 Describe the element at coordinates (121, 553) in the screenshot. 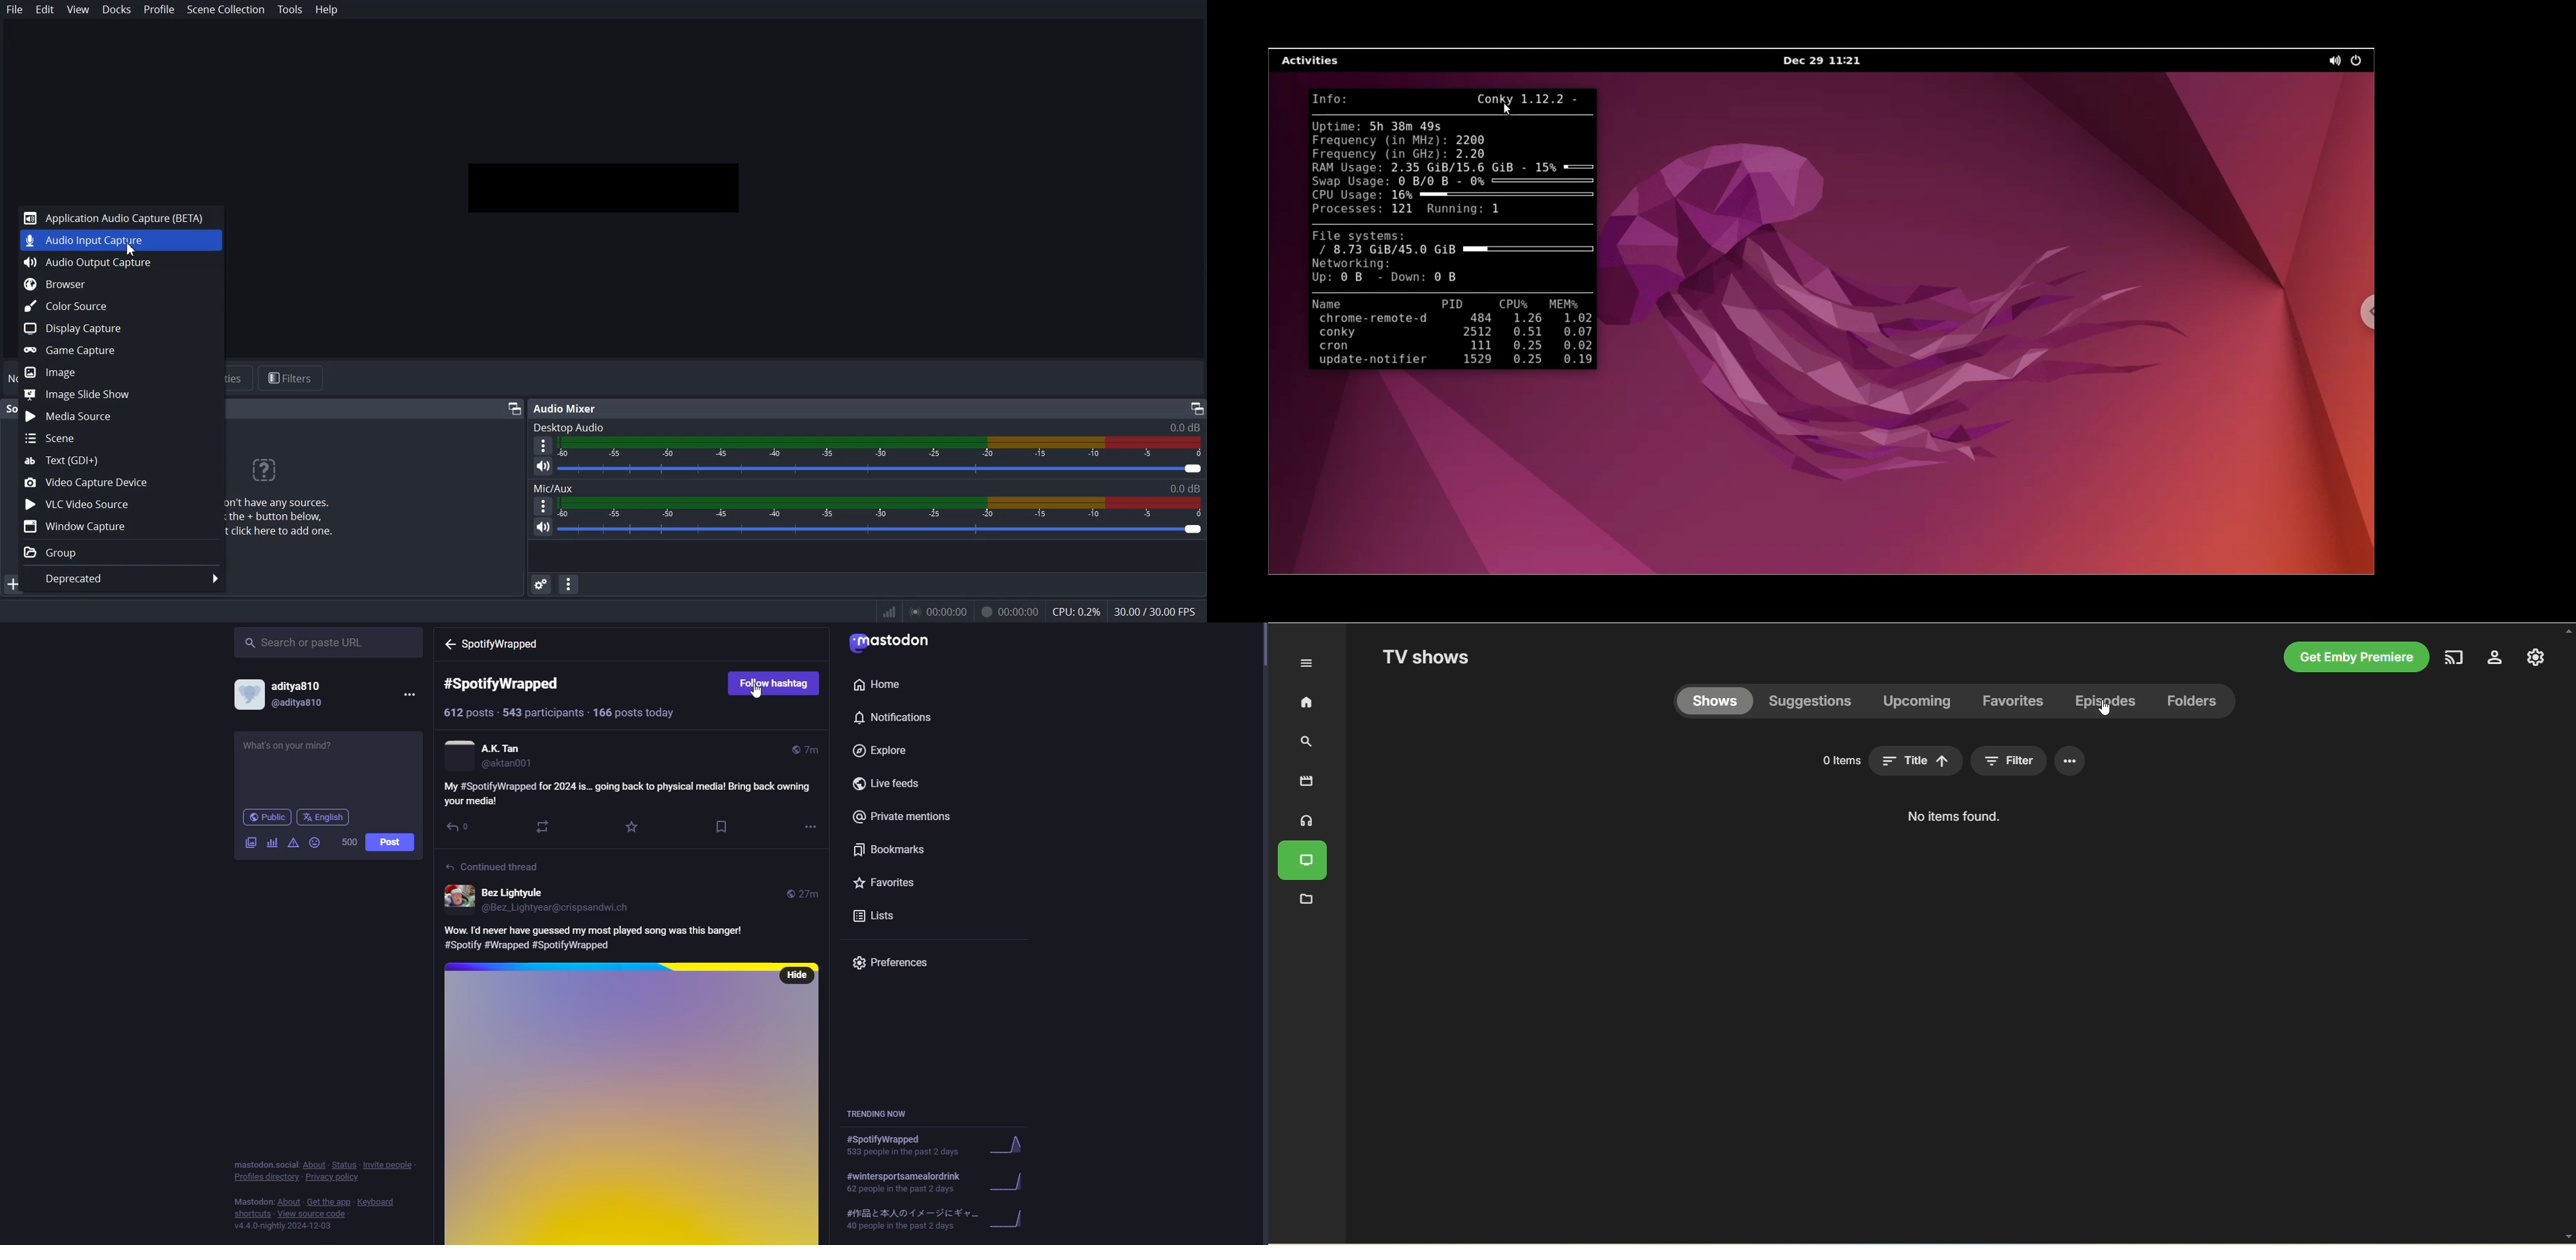

I see `Group` at that location.